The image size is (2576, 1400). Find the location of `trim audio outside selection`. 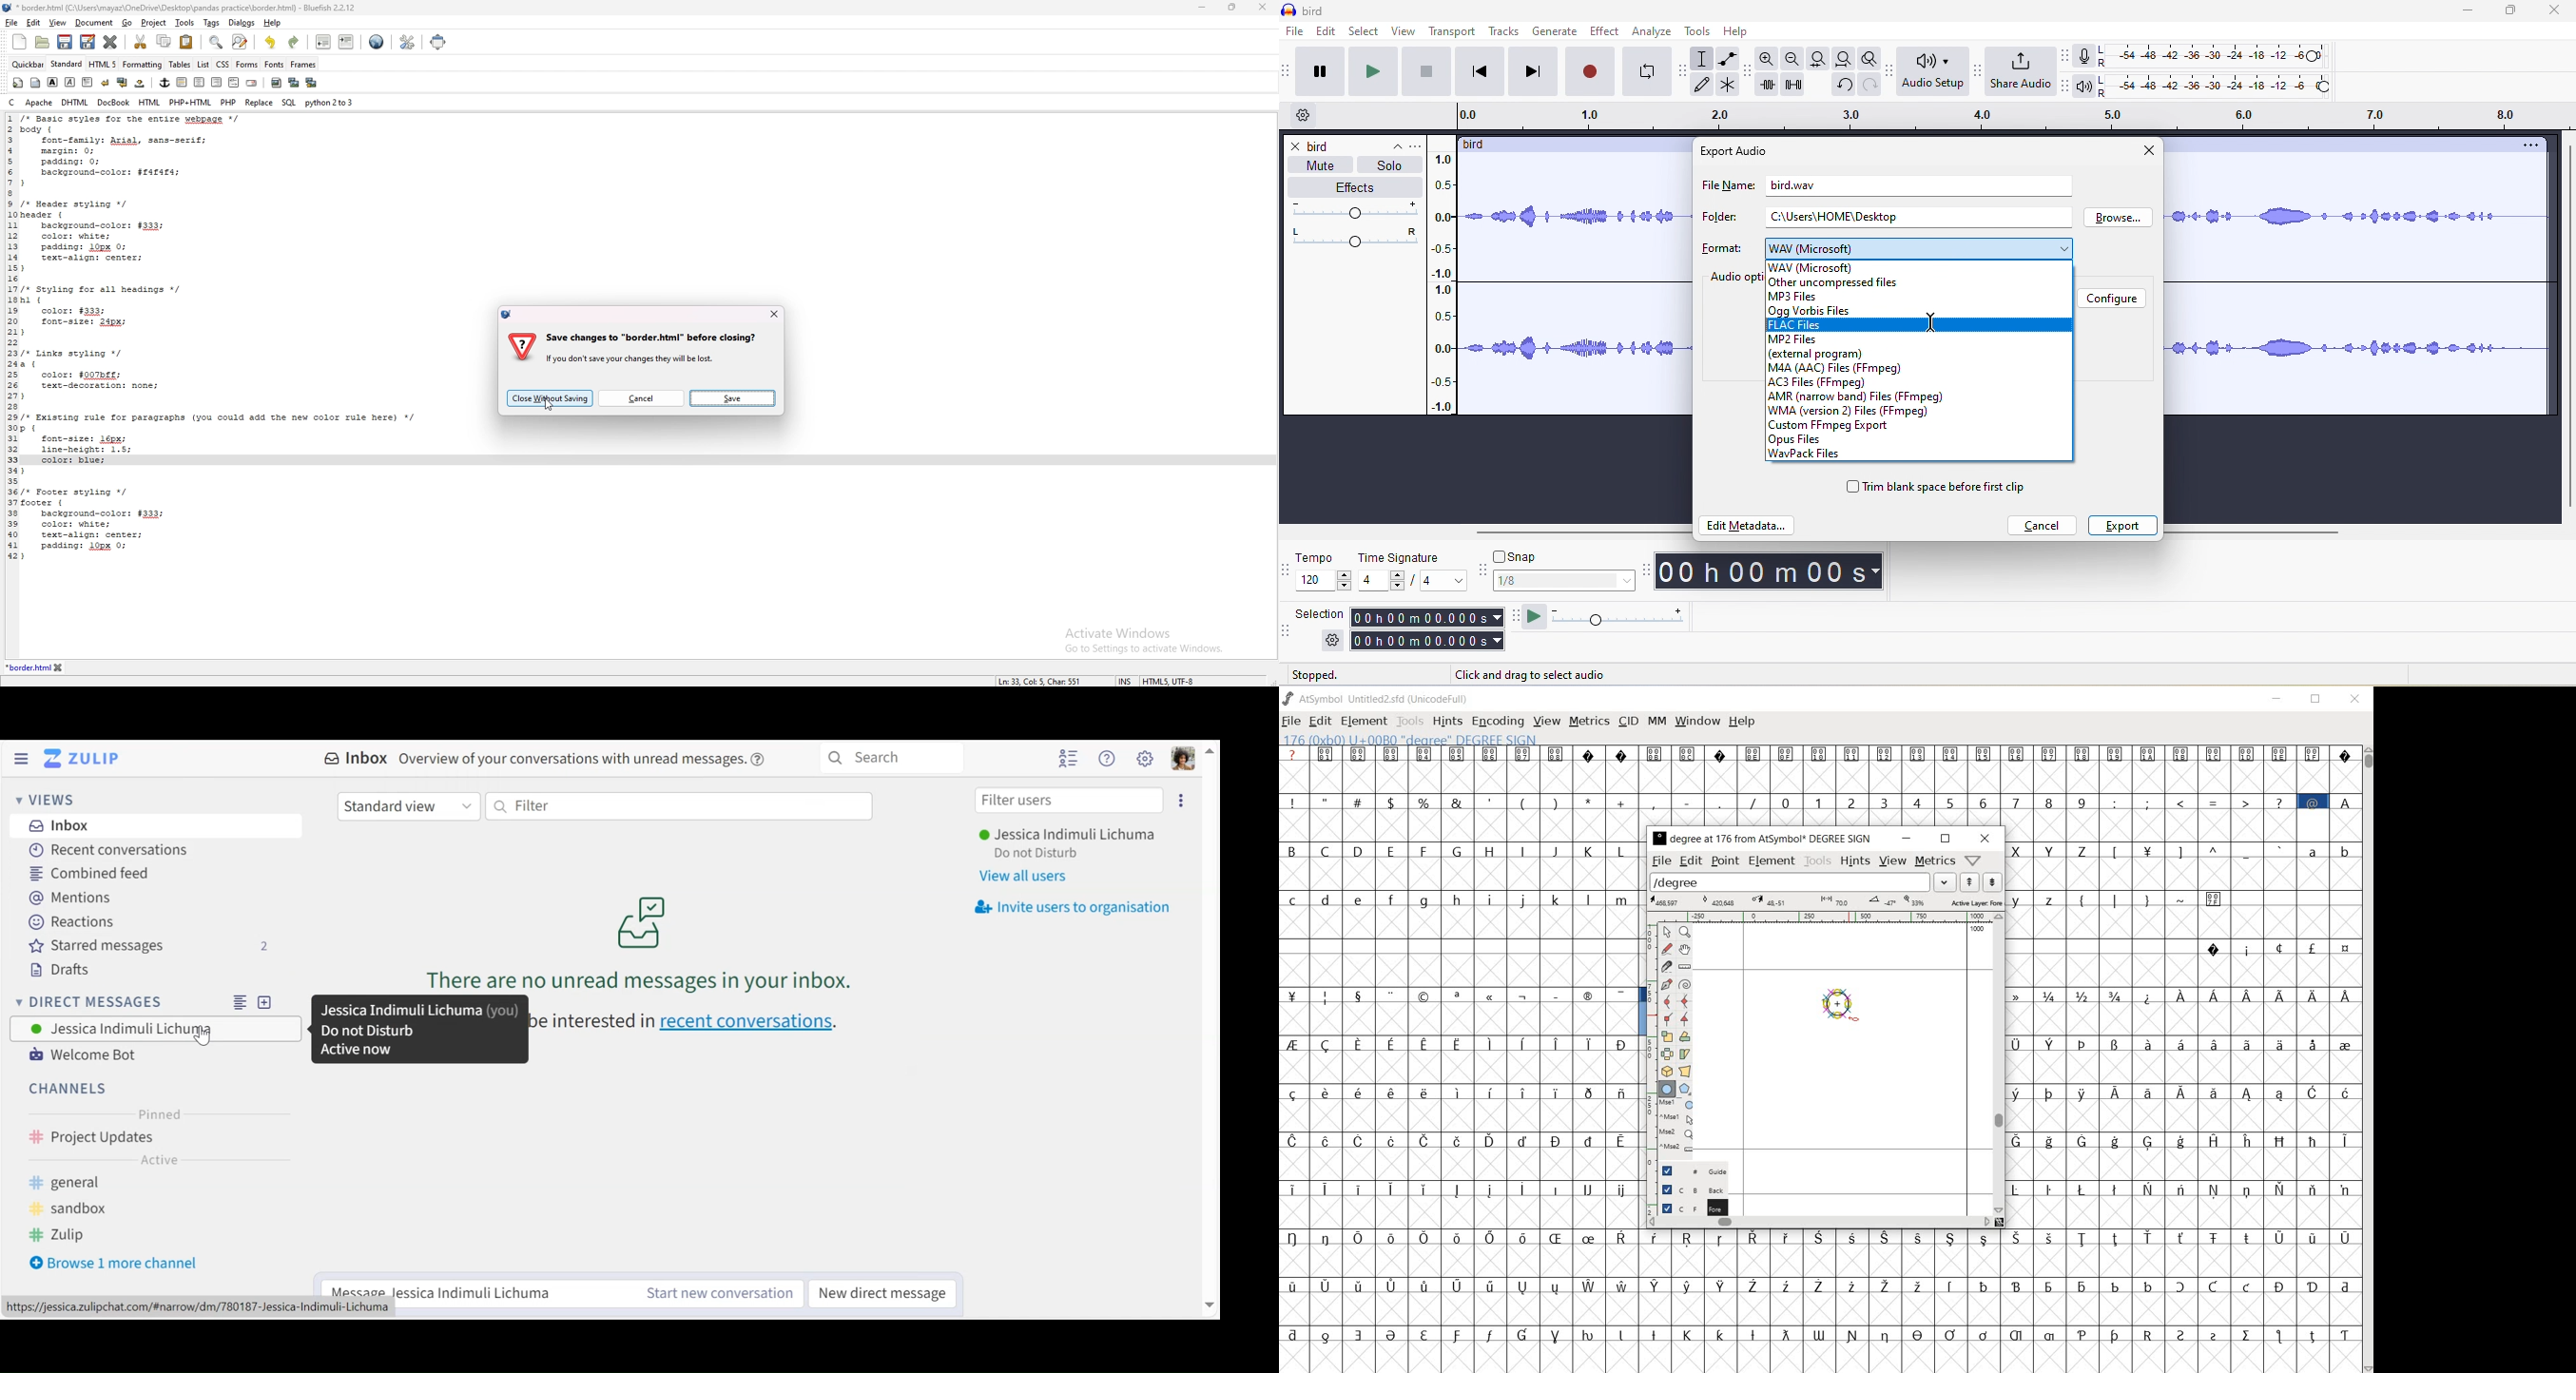

trim audio outside selection is located at coordinates (1771, 87).